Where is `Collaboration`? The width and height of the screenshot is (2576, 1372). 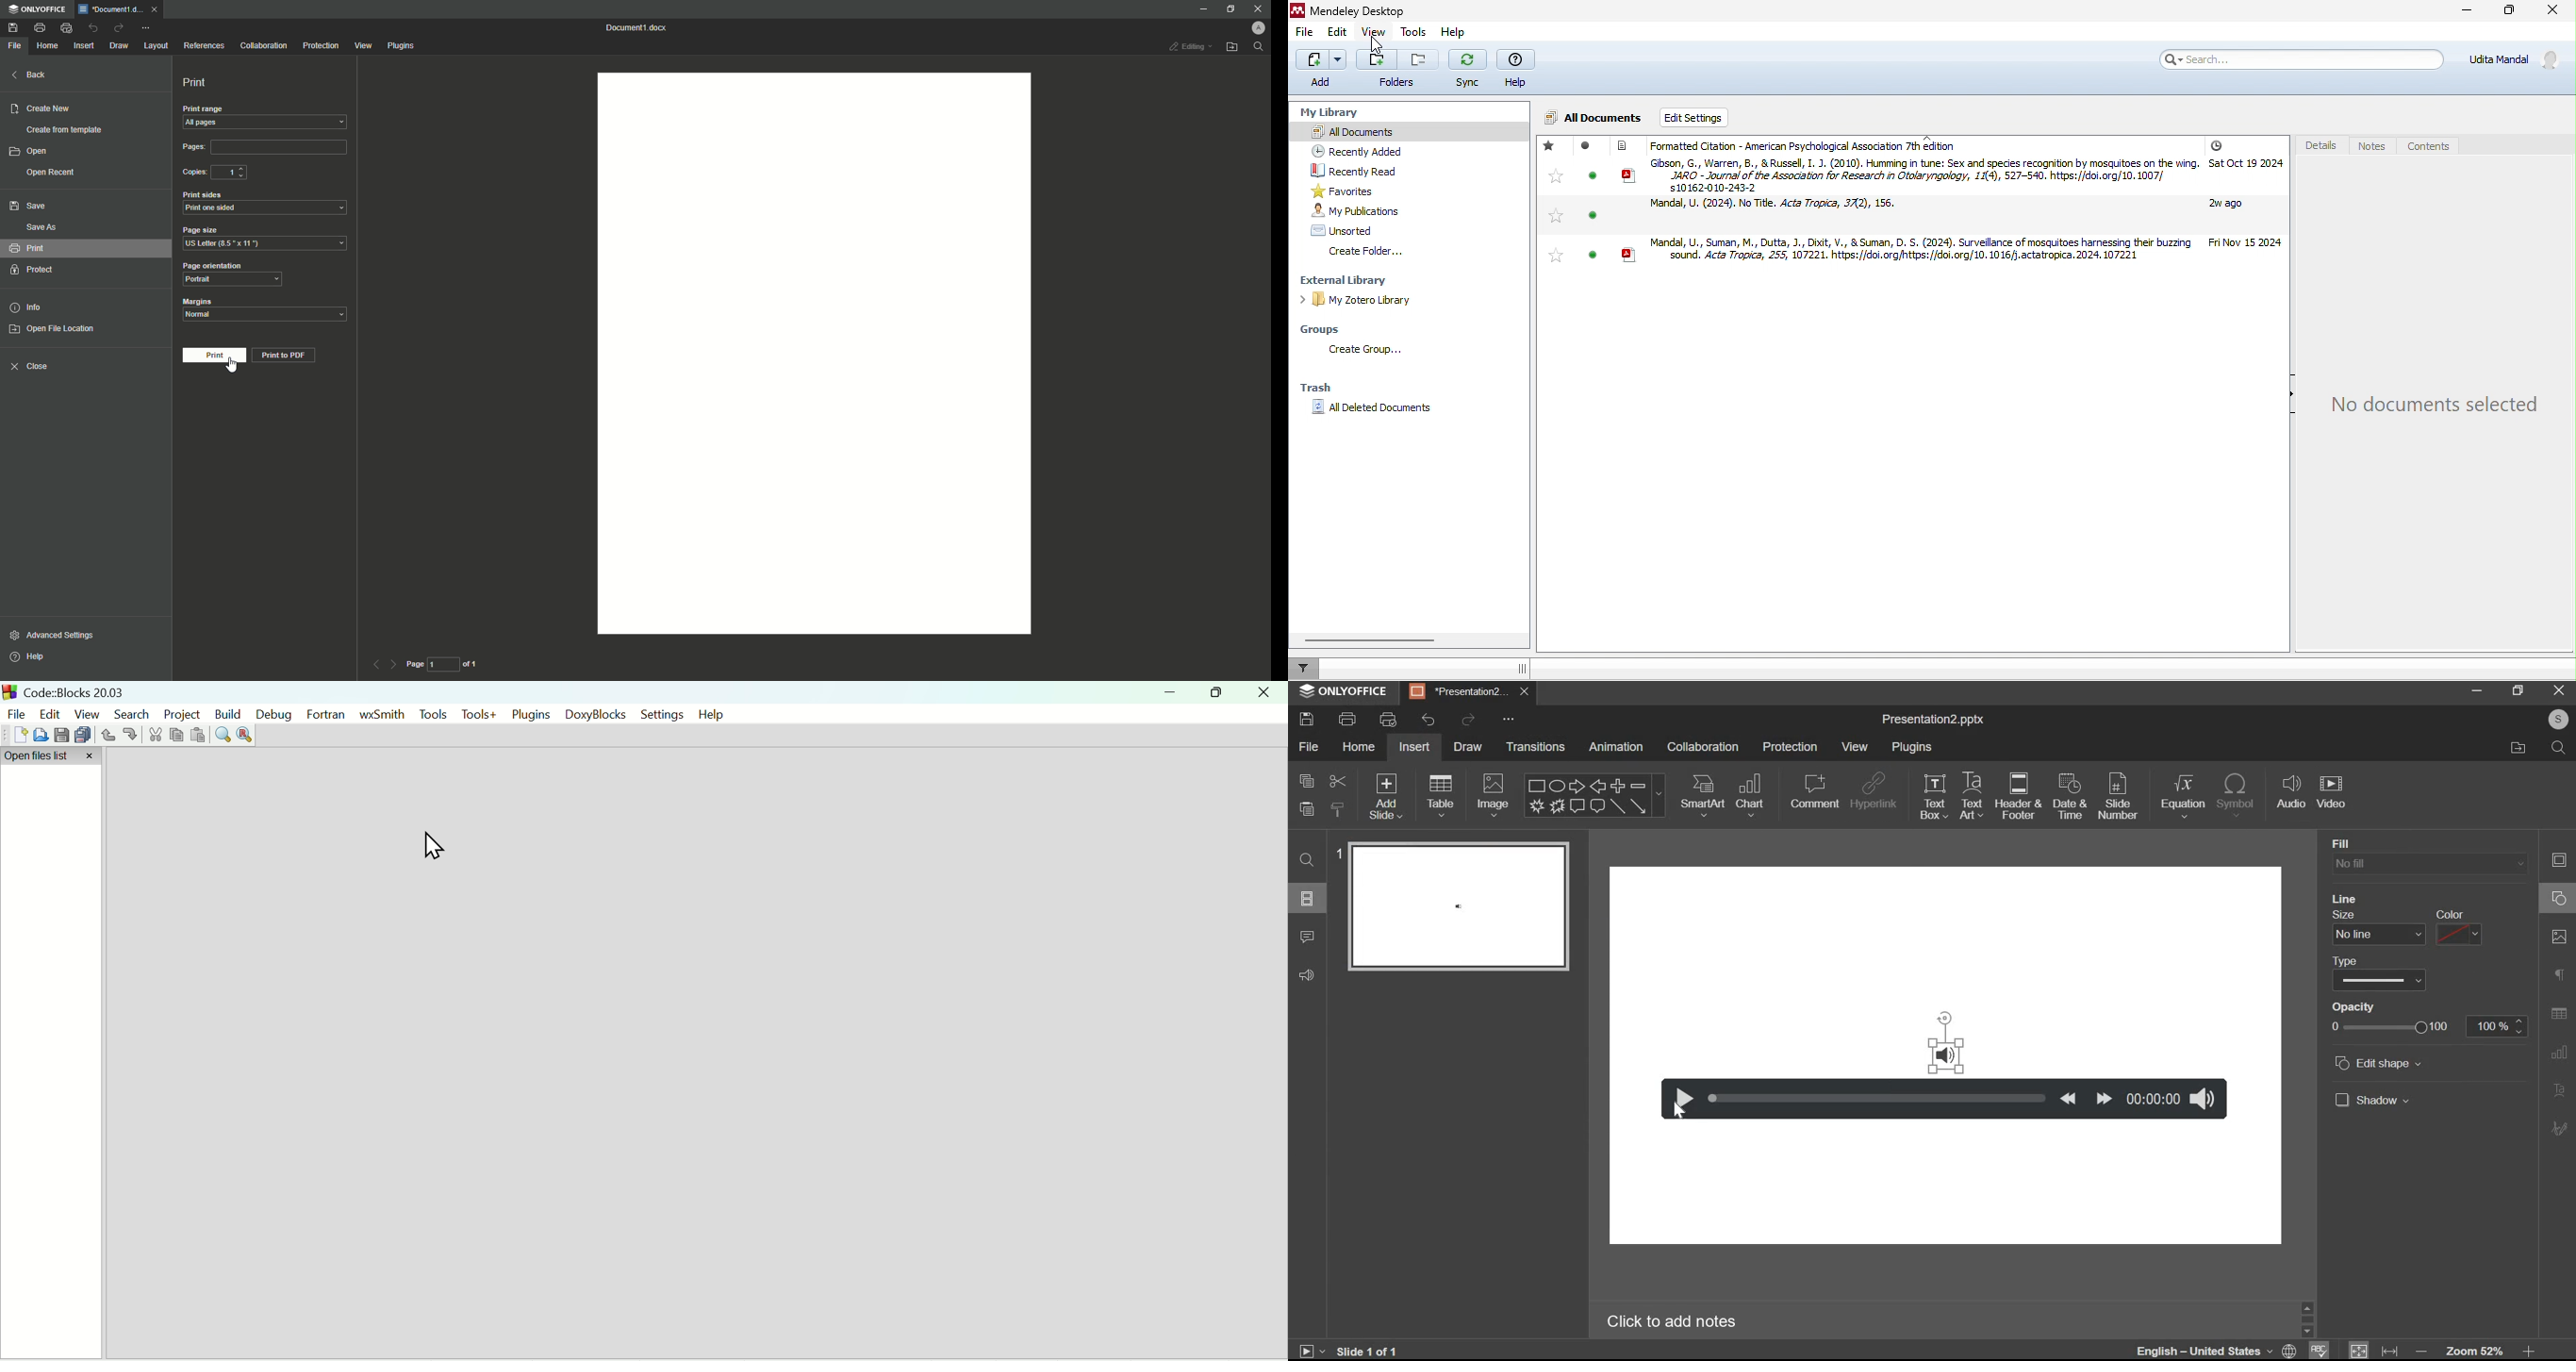
Collaboration is located at coordinates (263, 47).